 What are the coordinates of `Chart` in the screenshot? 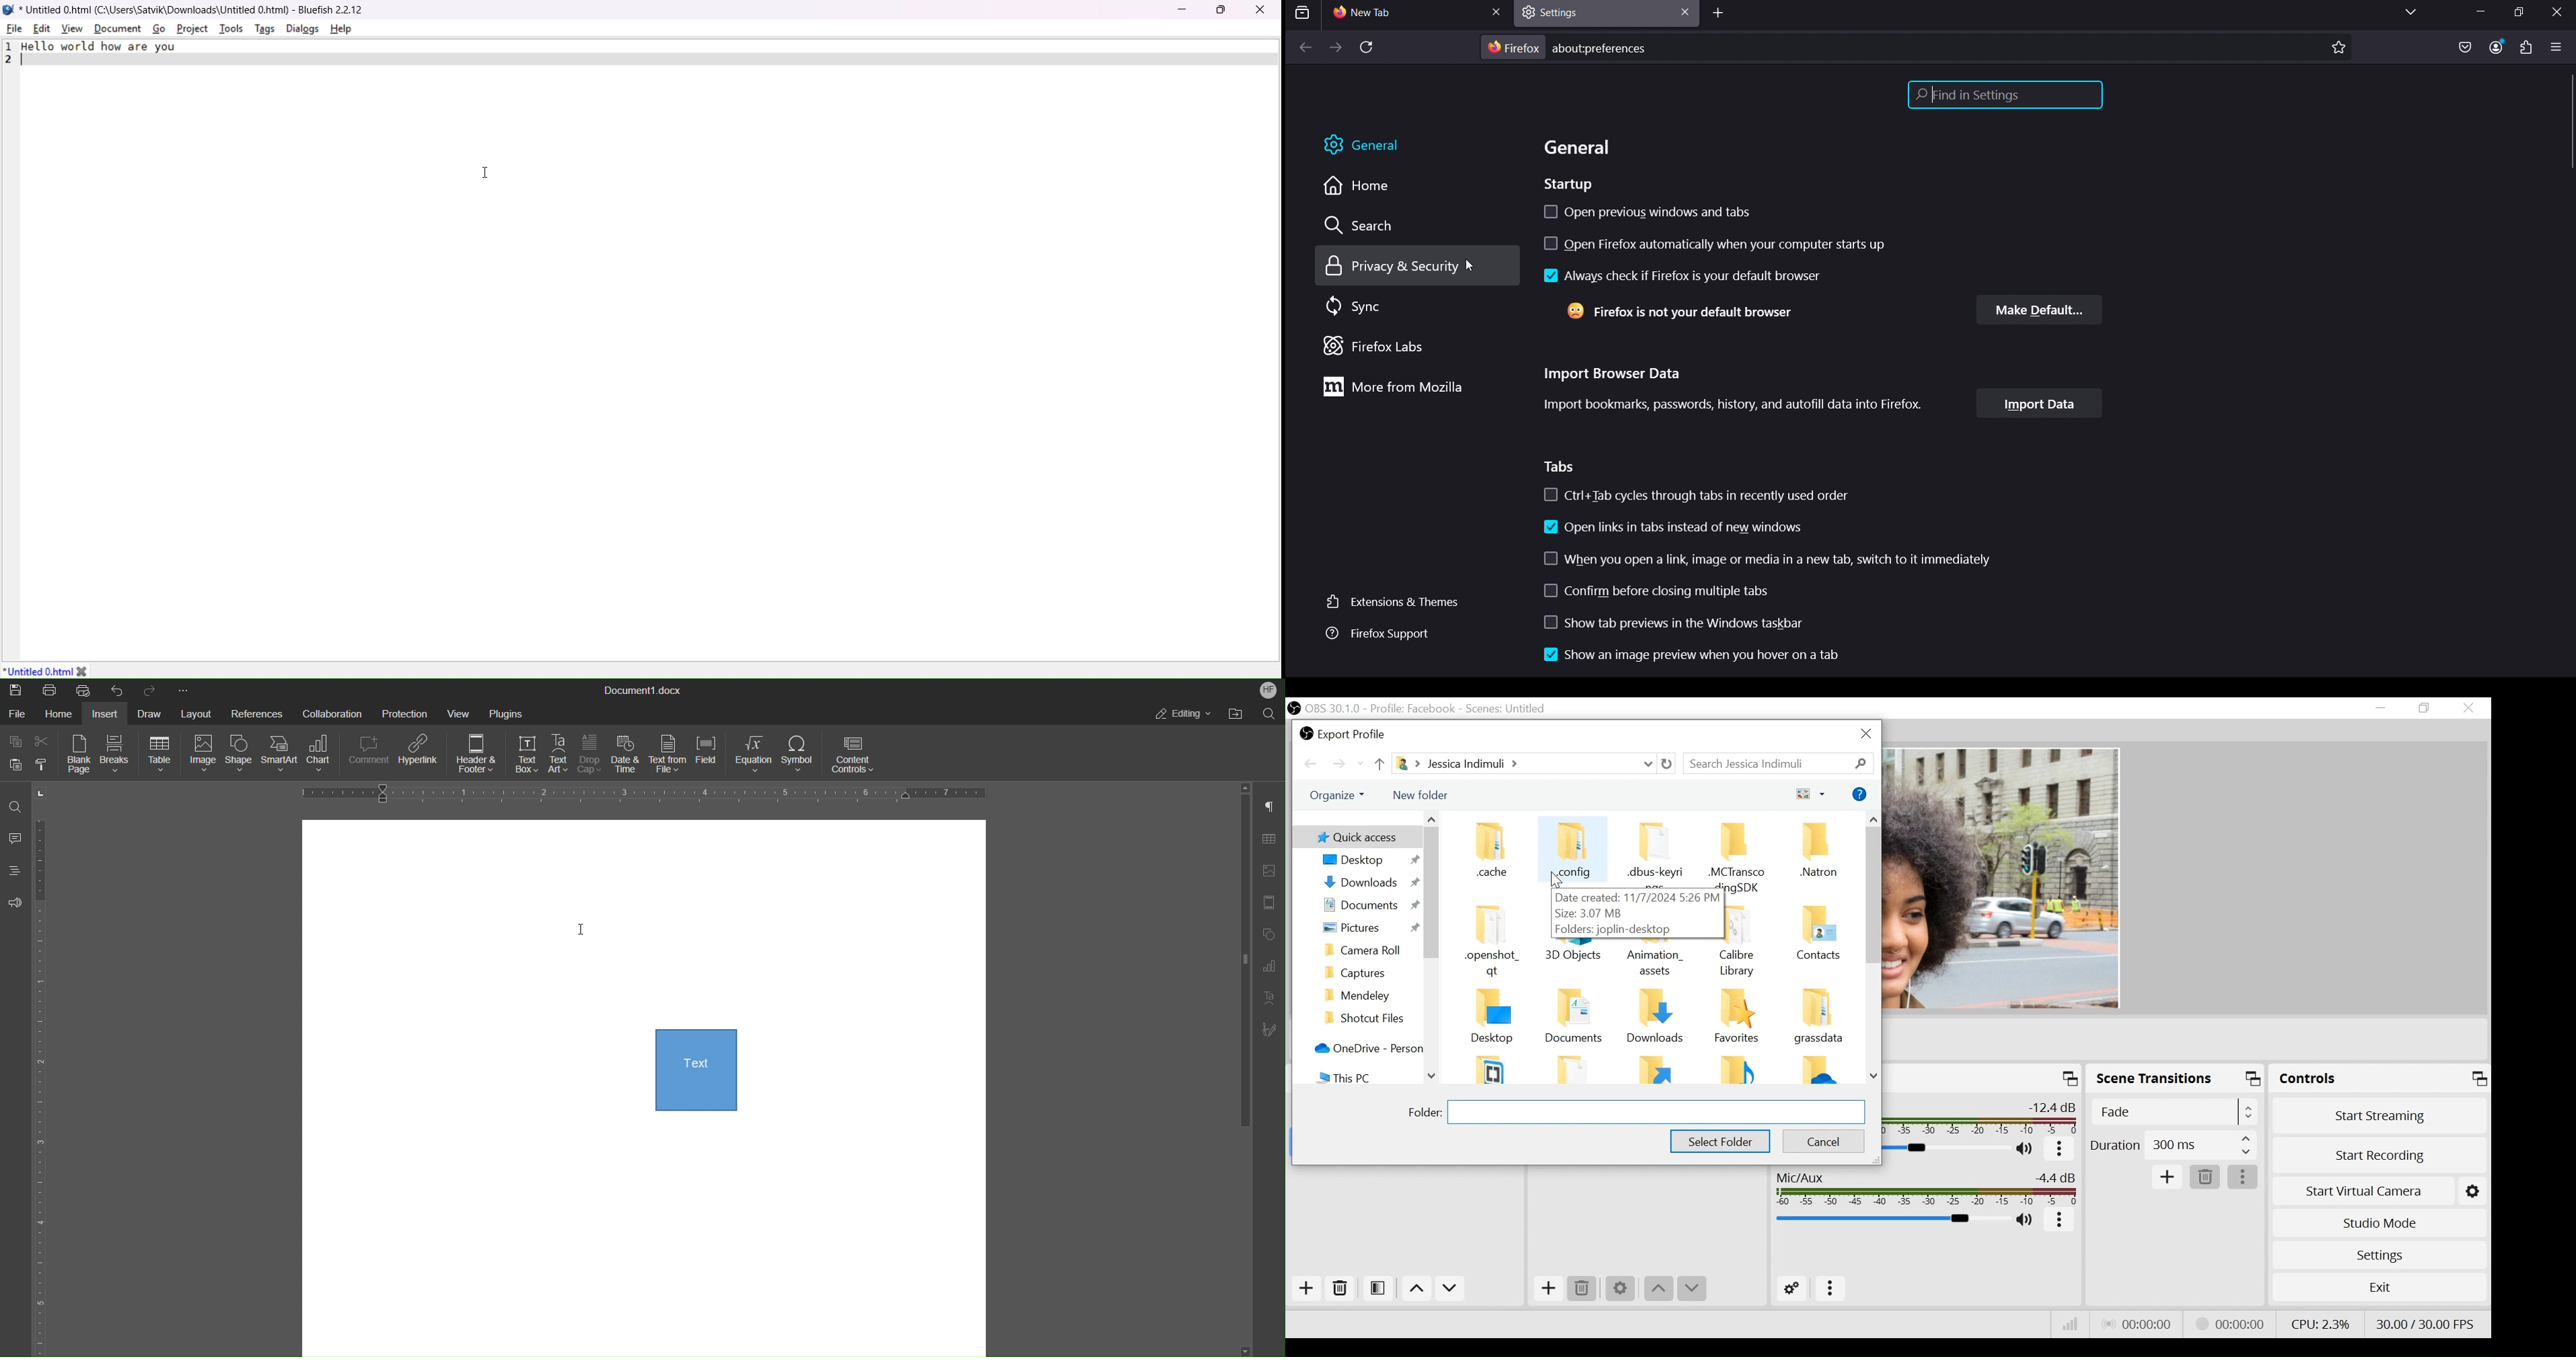 It's located at (324, 756).